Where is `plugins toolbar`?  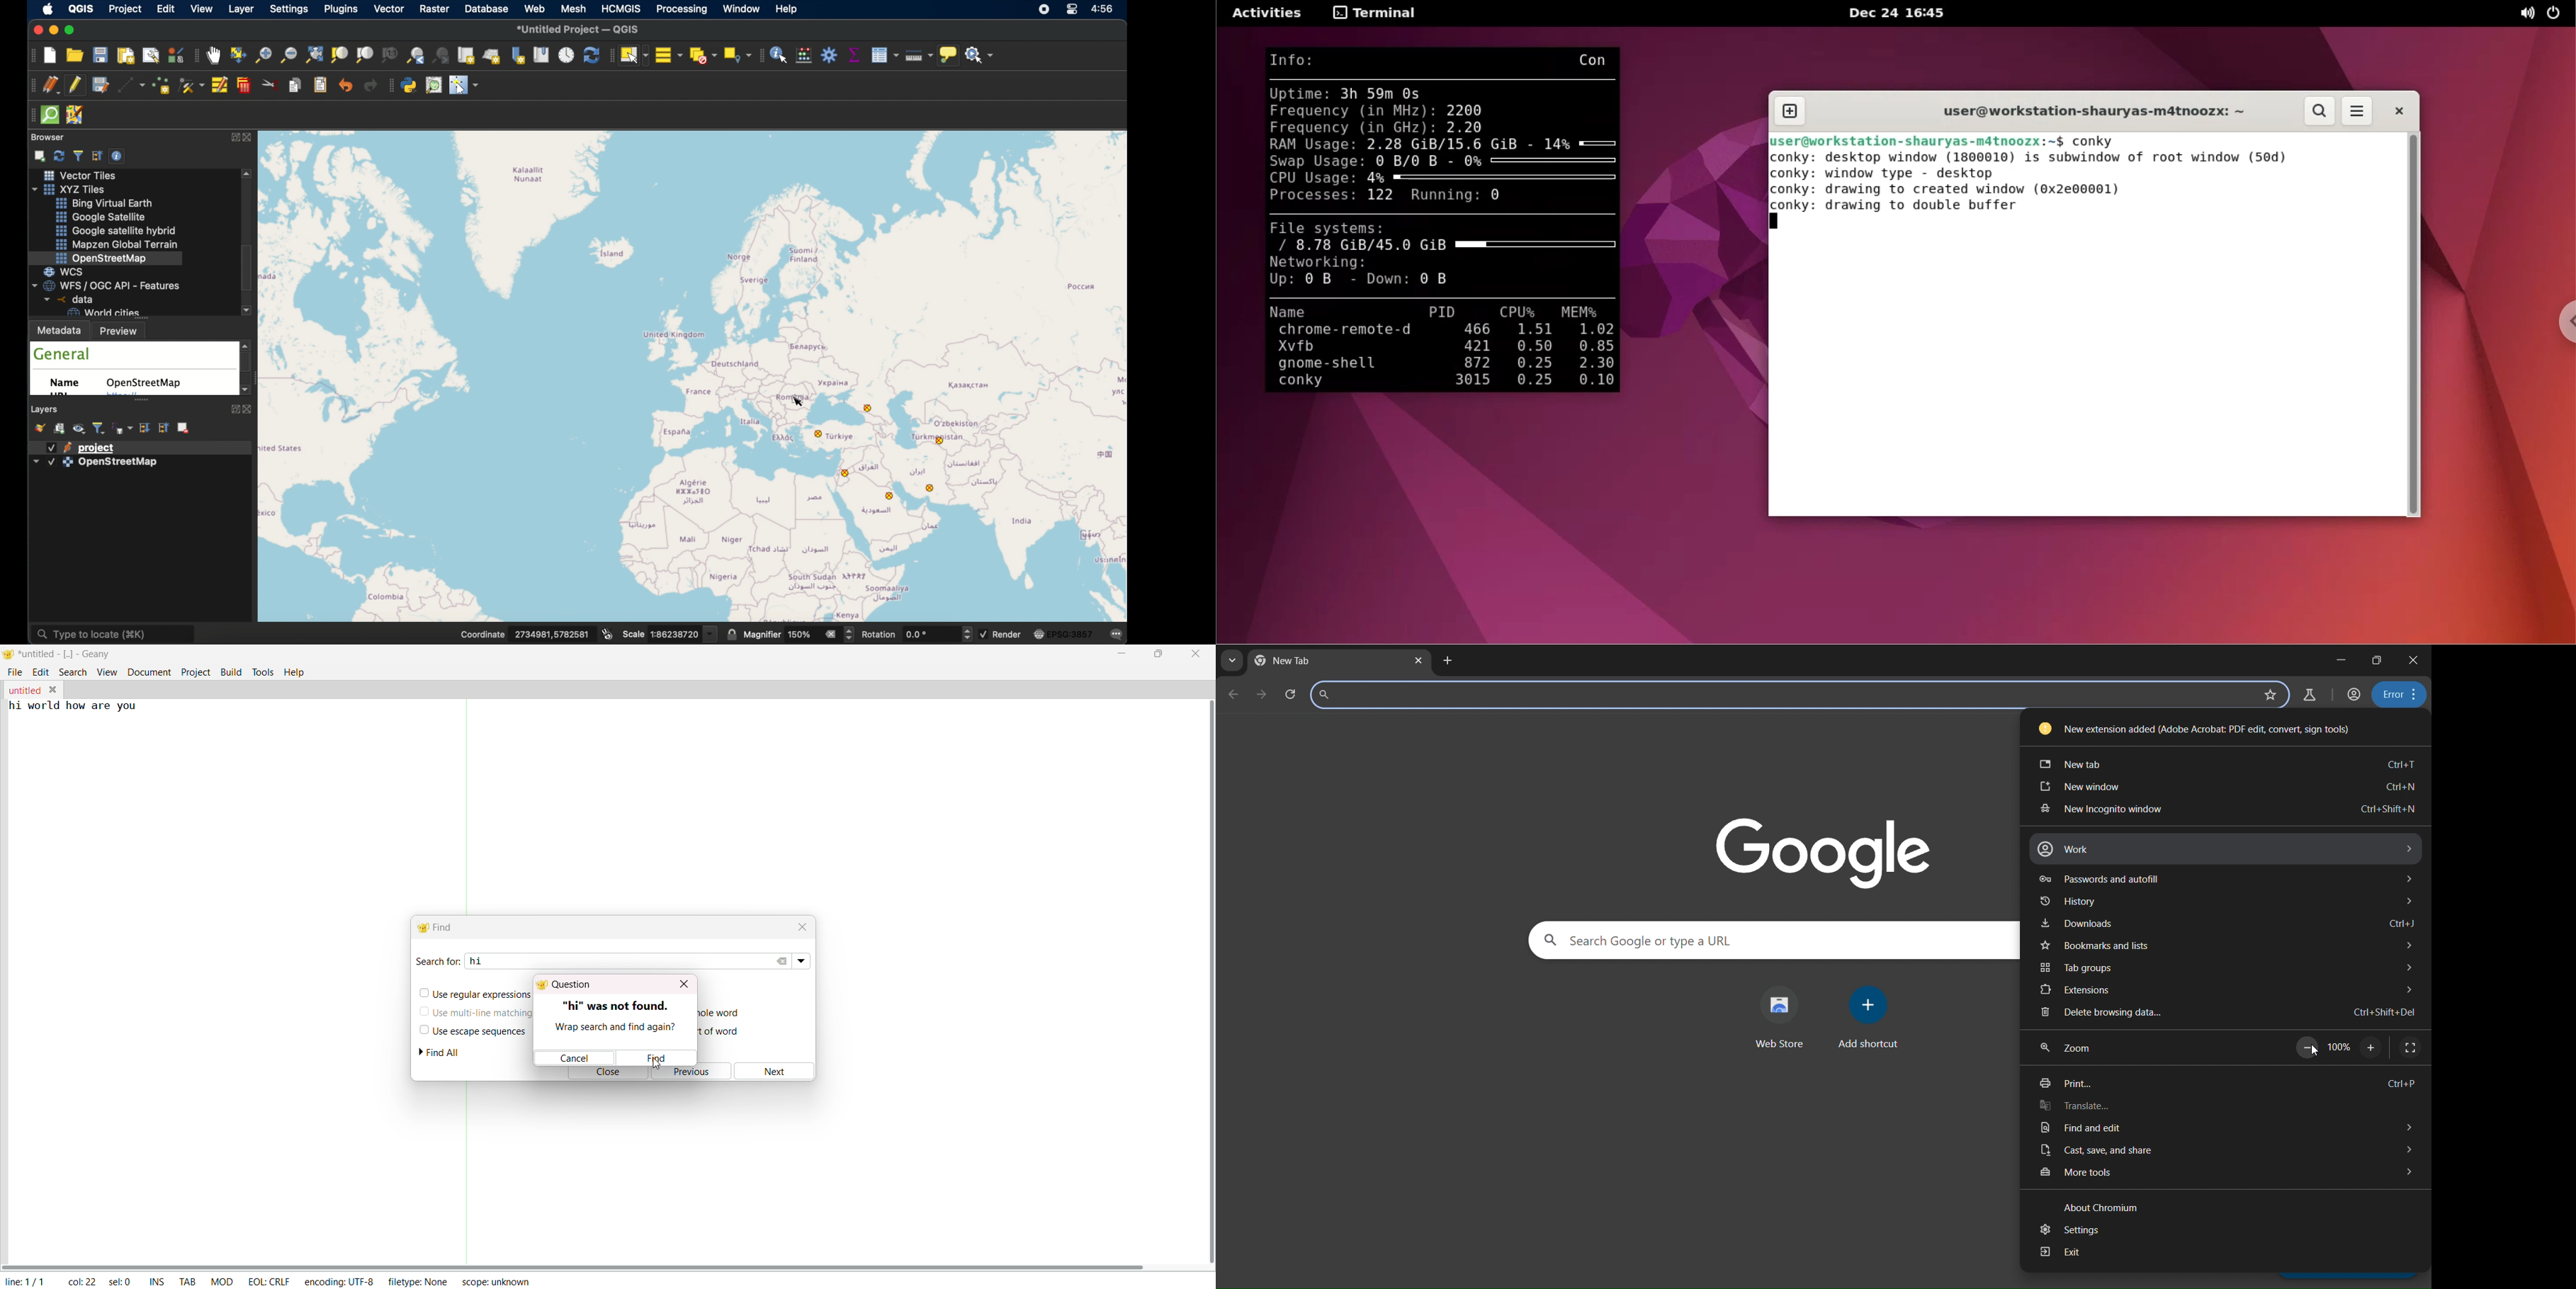 plugins toolbar is located at coordinates (389, 87).